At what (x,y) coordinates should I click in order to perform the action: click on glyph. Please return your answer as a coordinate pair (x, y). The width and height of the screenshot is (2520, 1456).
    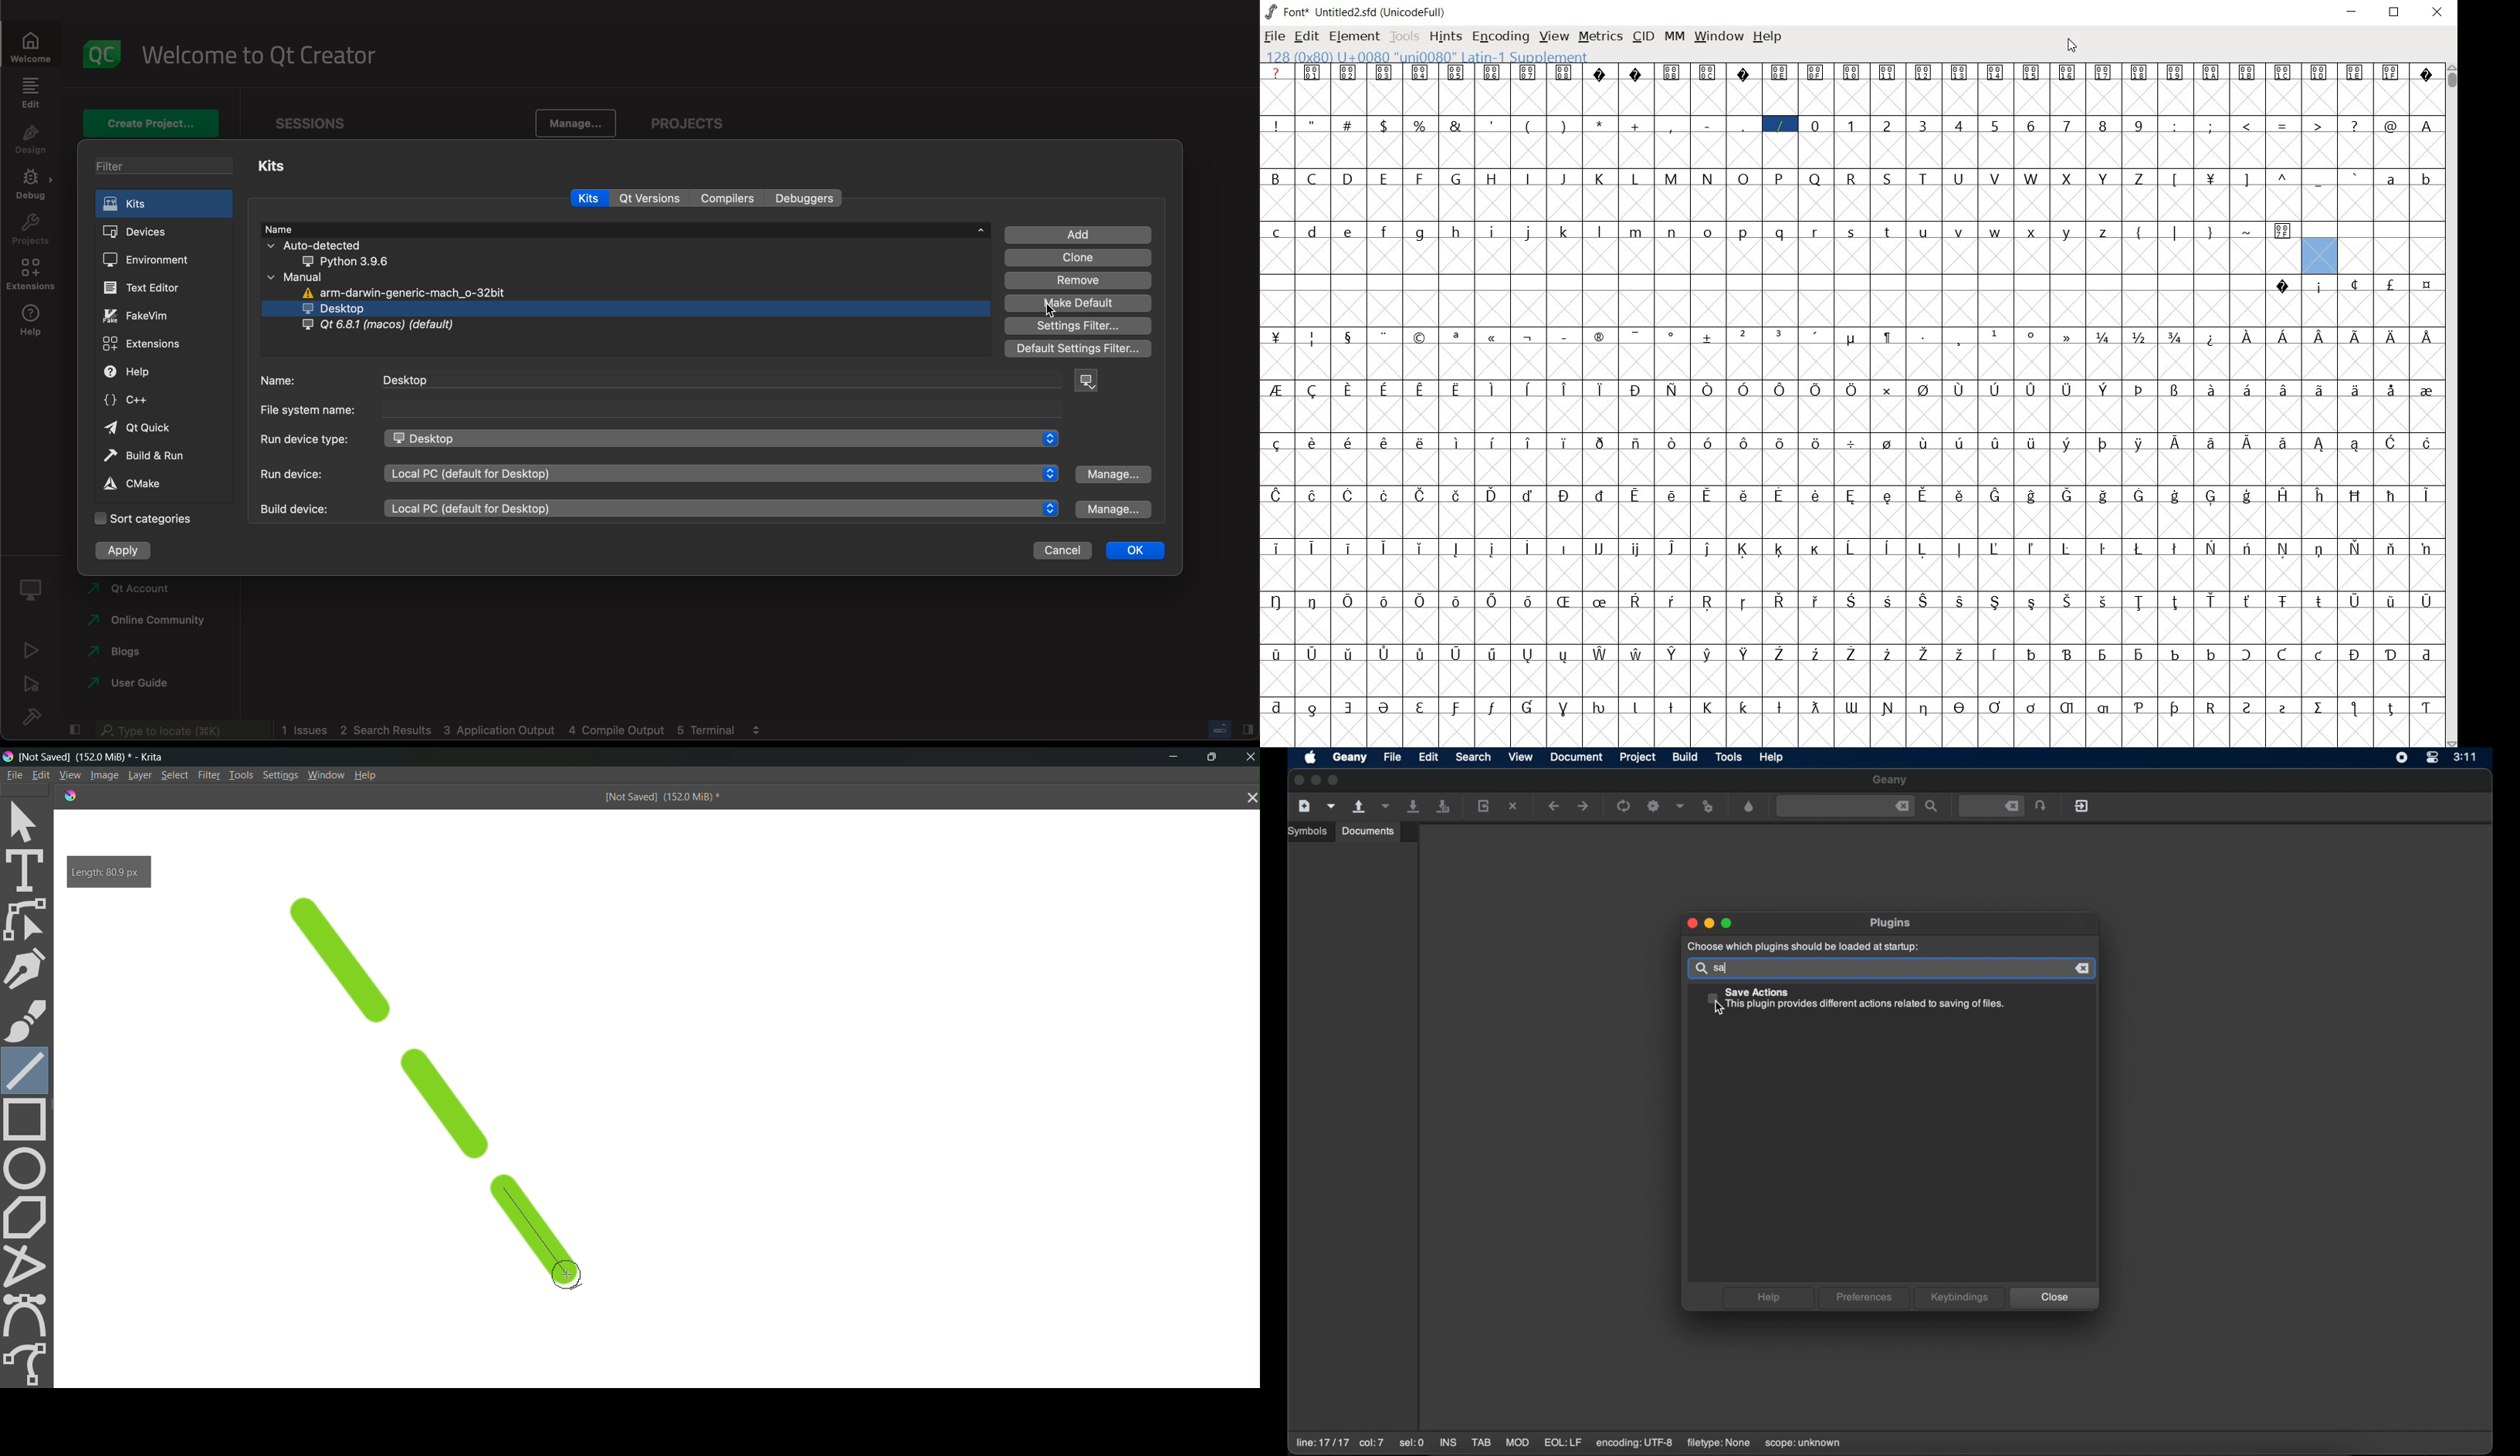
    Looking at the image, I should click on (1779, 653).